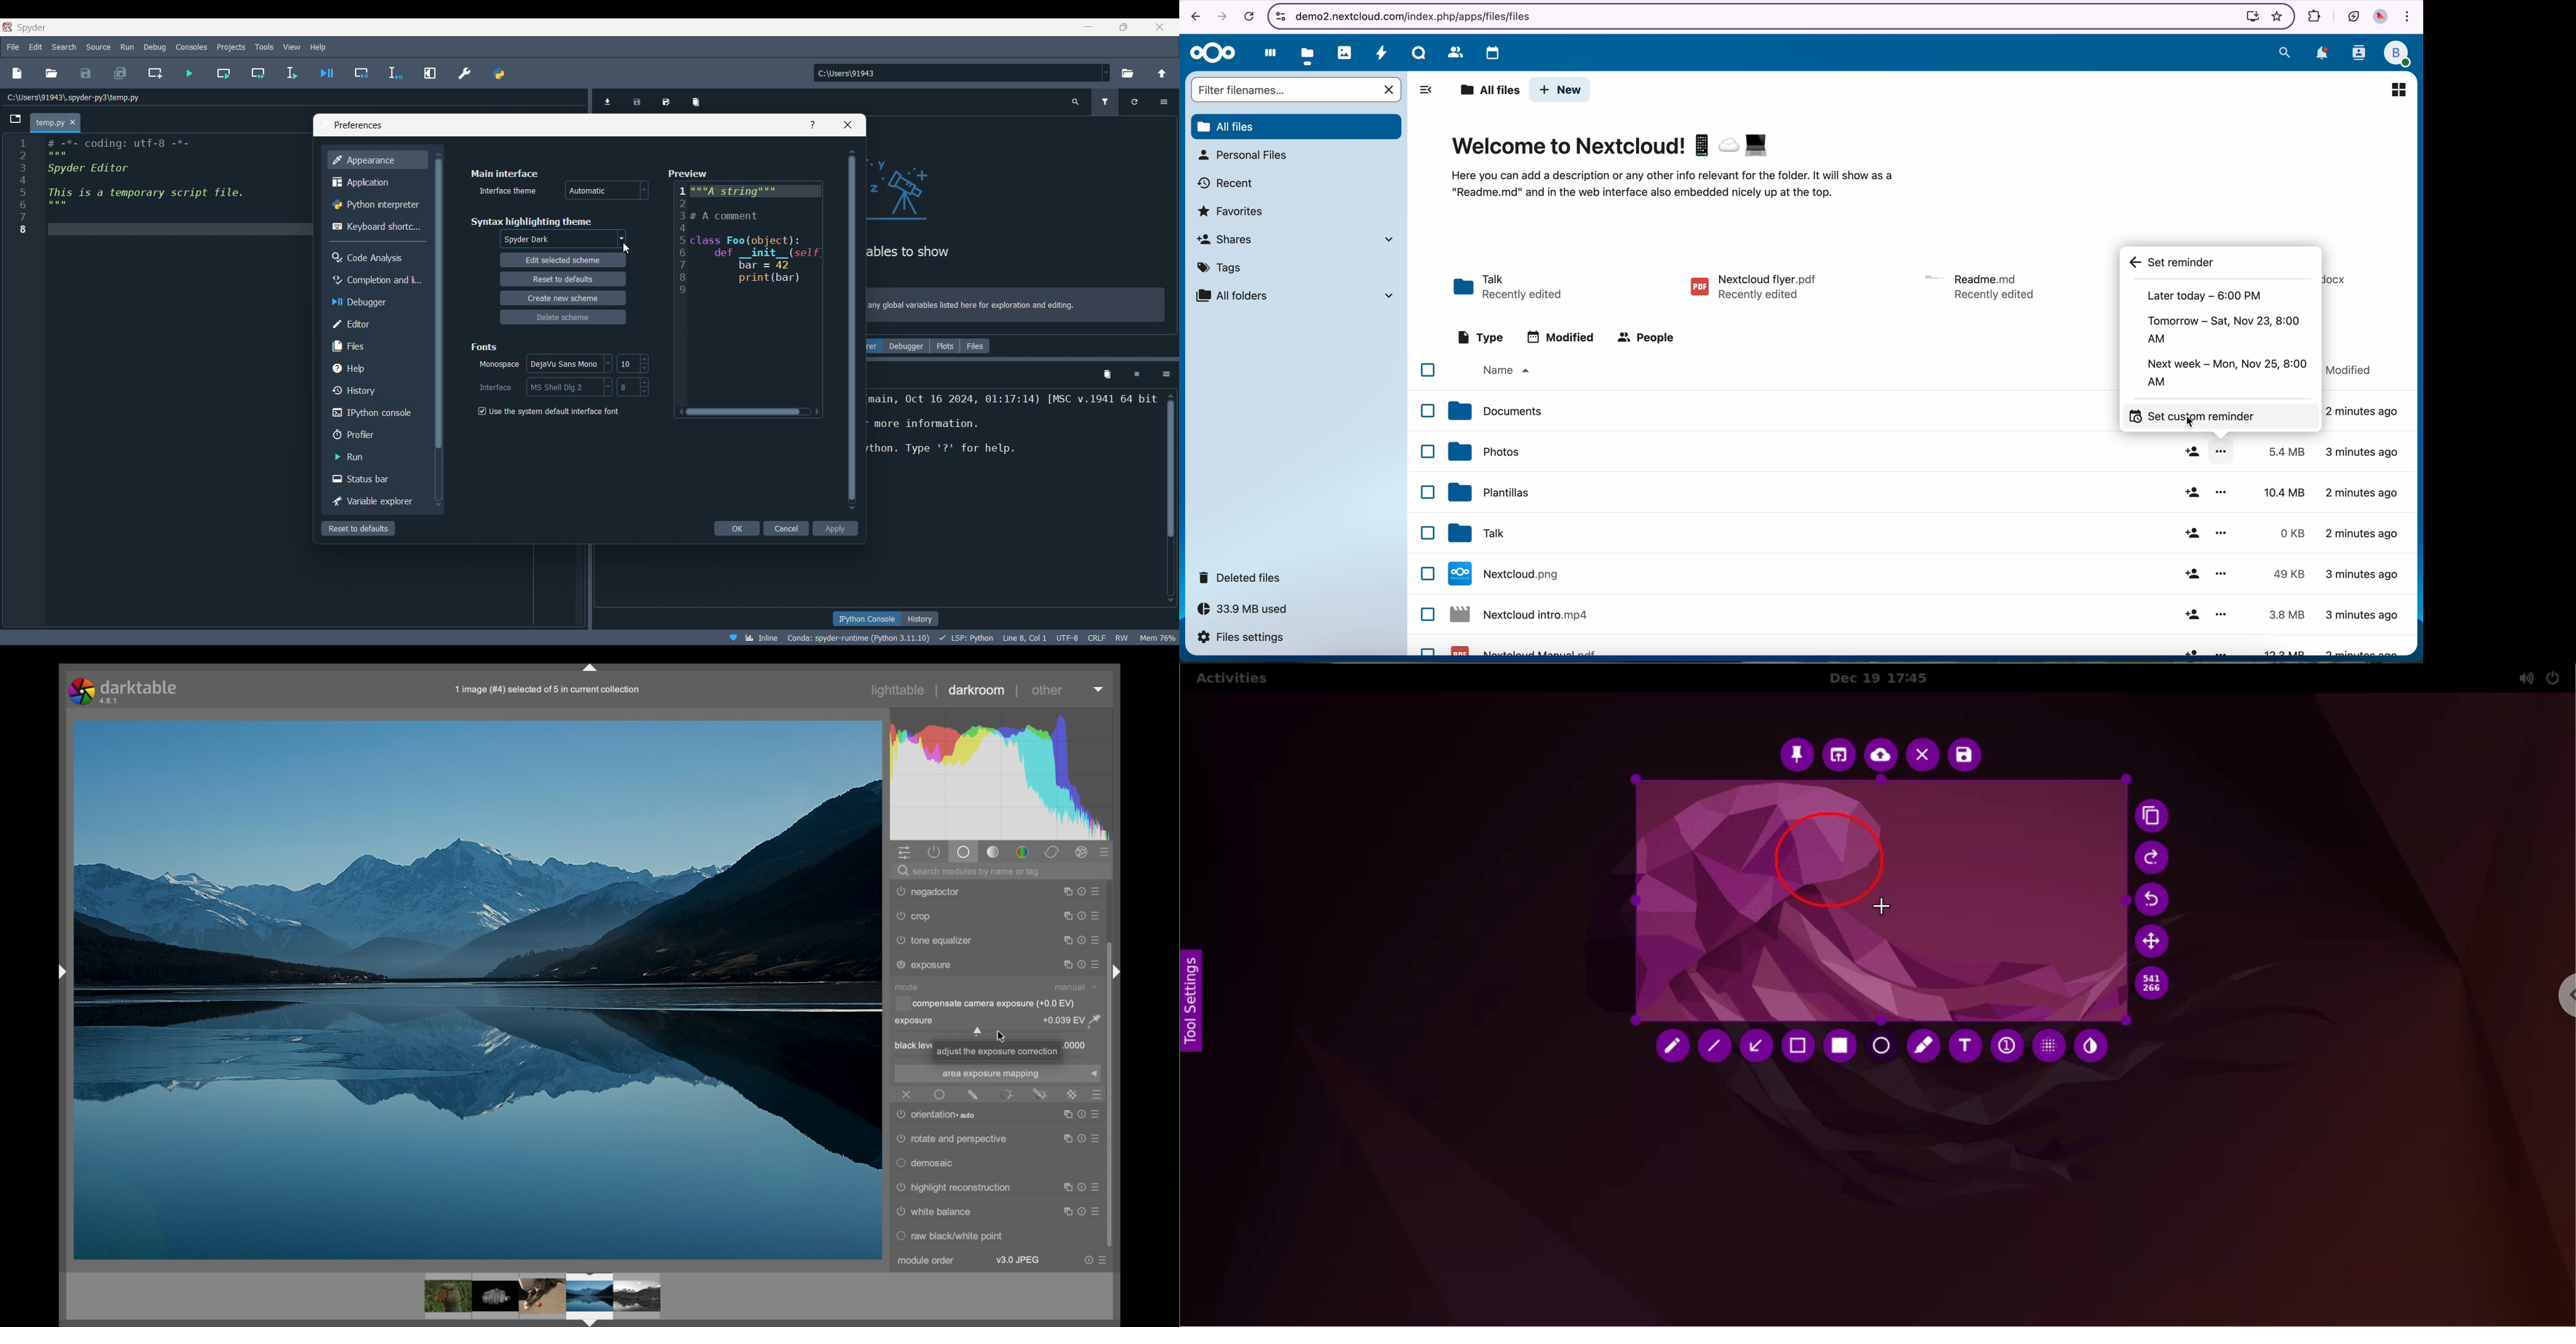 Image resolution: width=2576 pixels, height=1344 pixels. Describe the element at coordinates (2312, 15) in the screenshot. I see `extensions` at that location.